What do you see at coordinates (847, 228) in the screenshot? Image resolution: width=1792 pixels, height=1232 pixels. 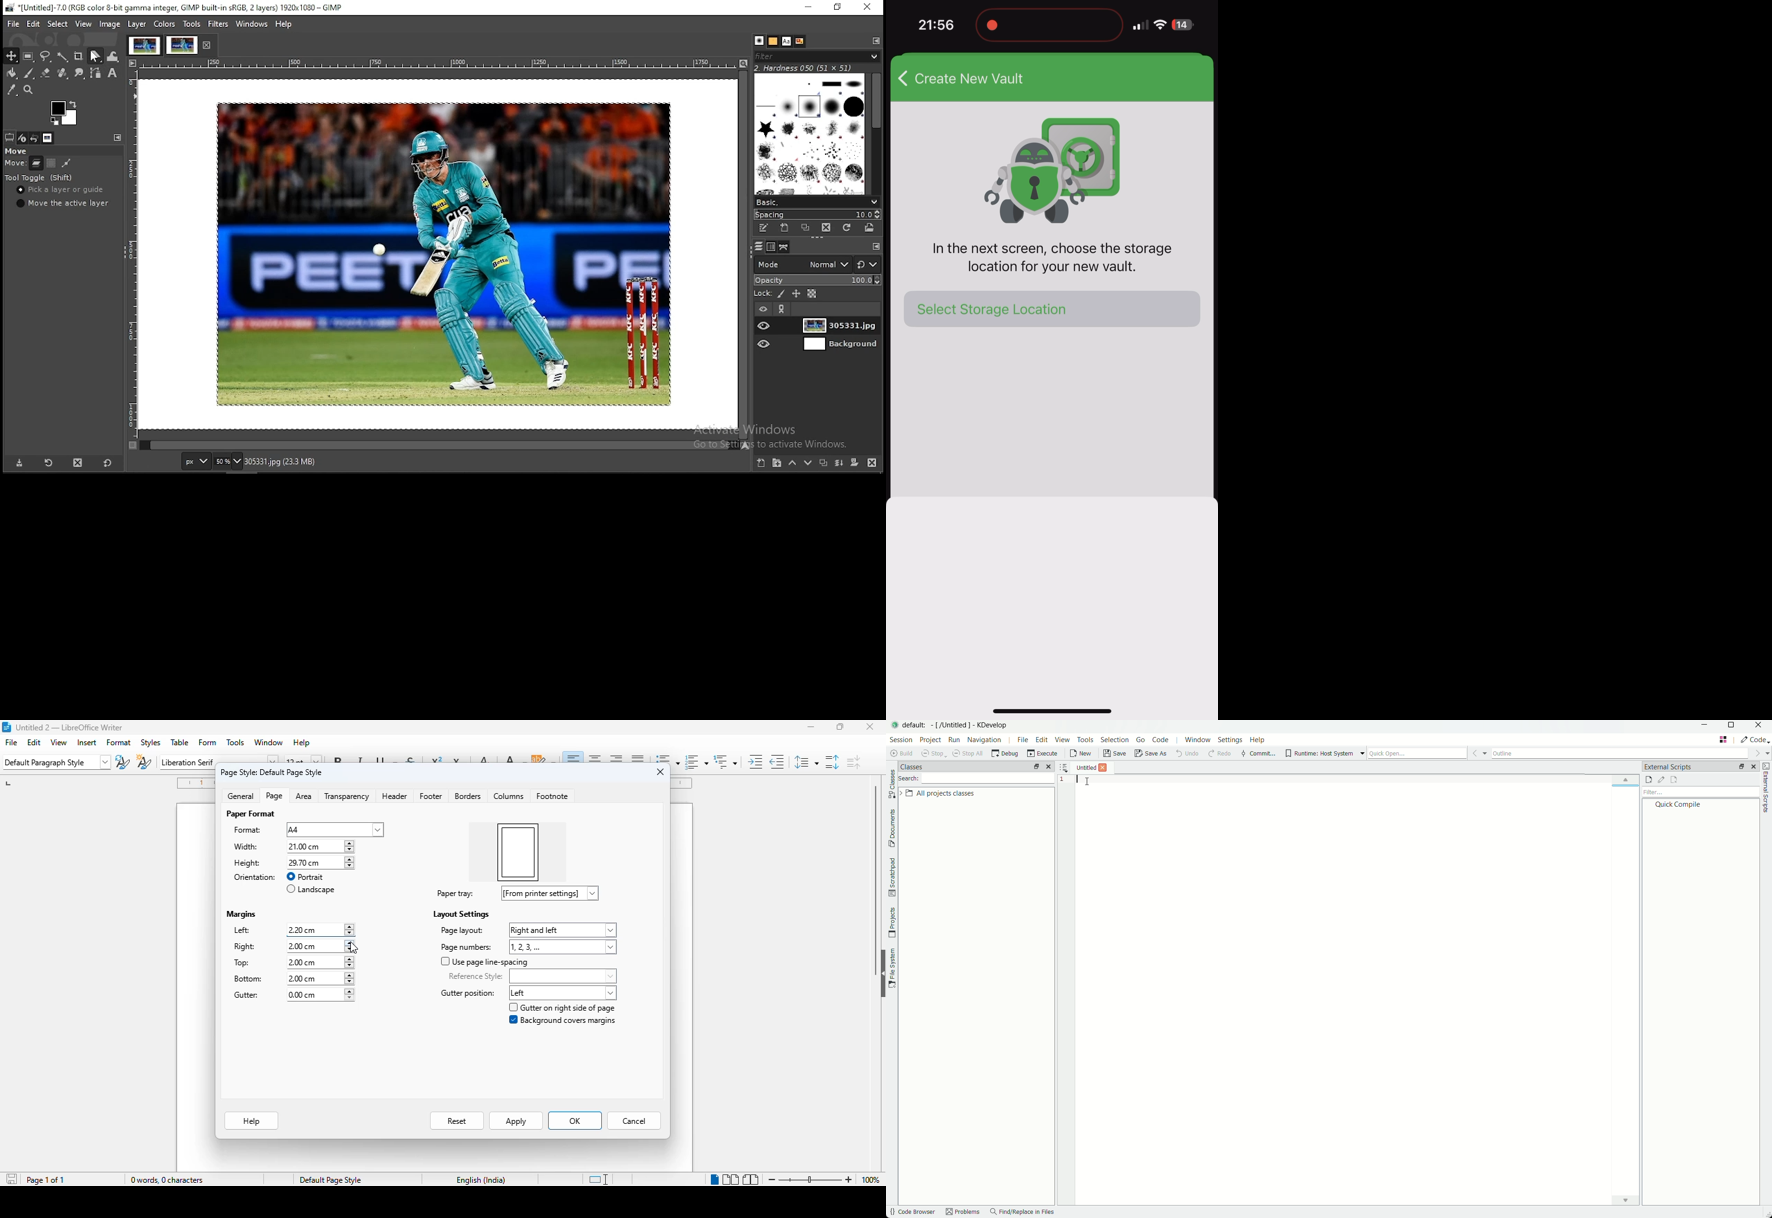 I see `refresh brushes` at bounding box center [847, 228].